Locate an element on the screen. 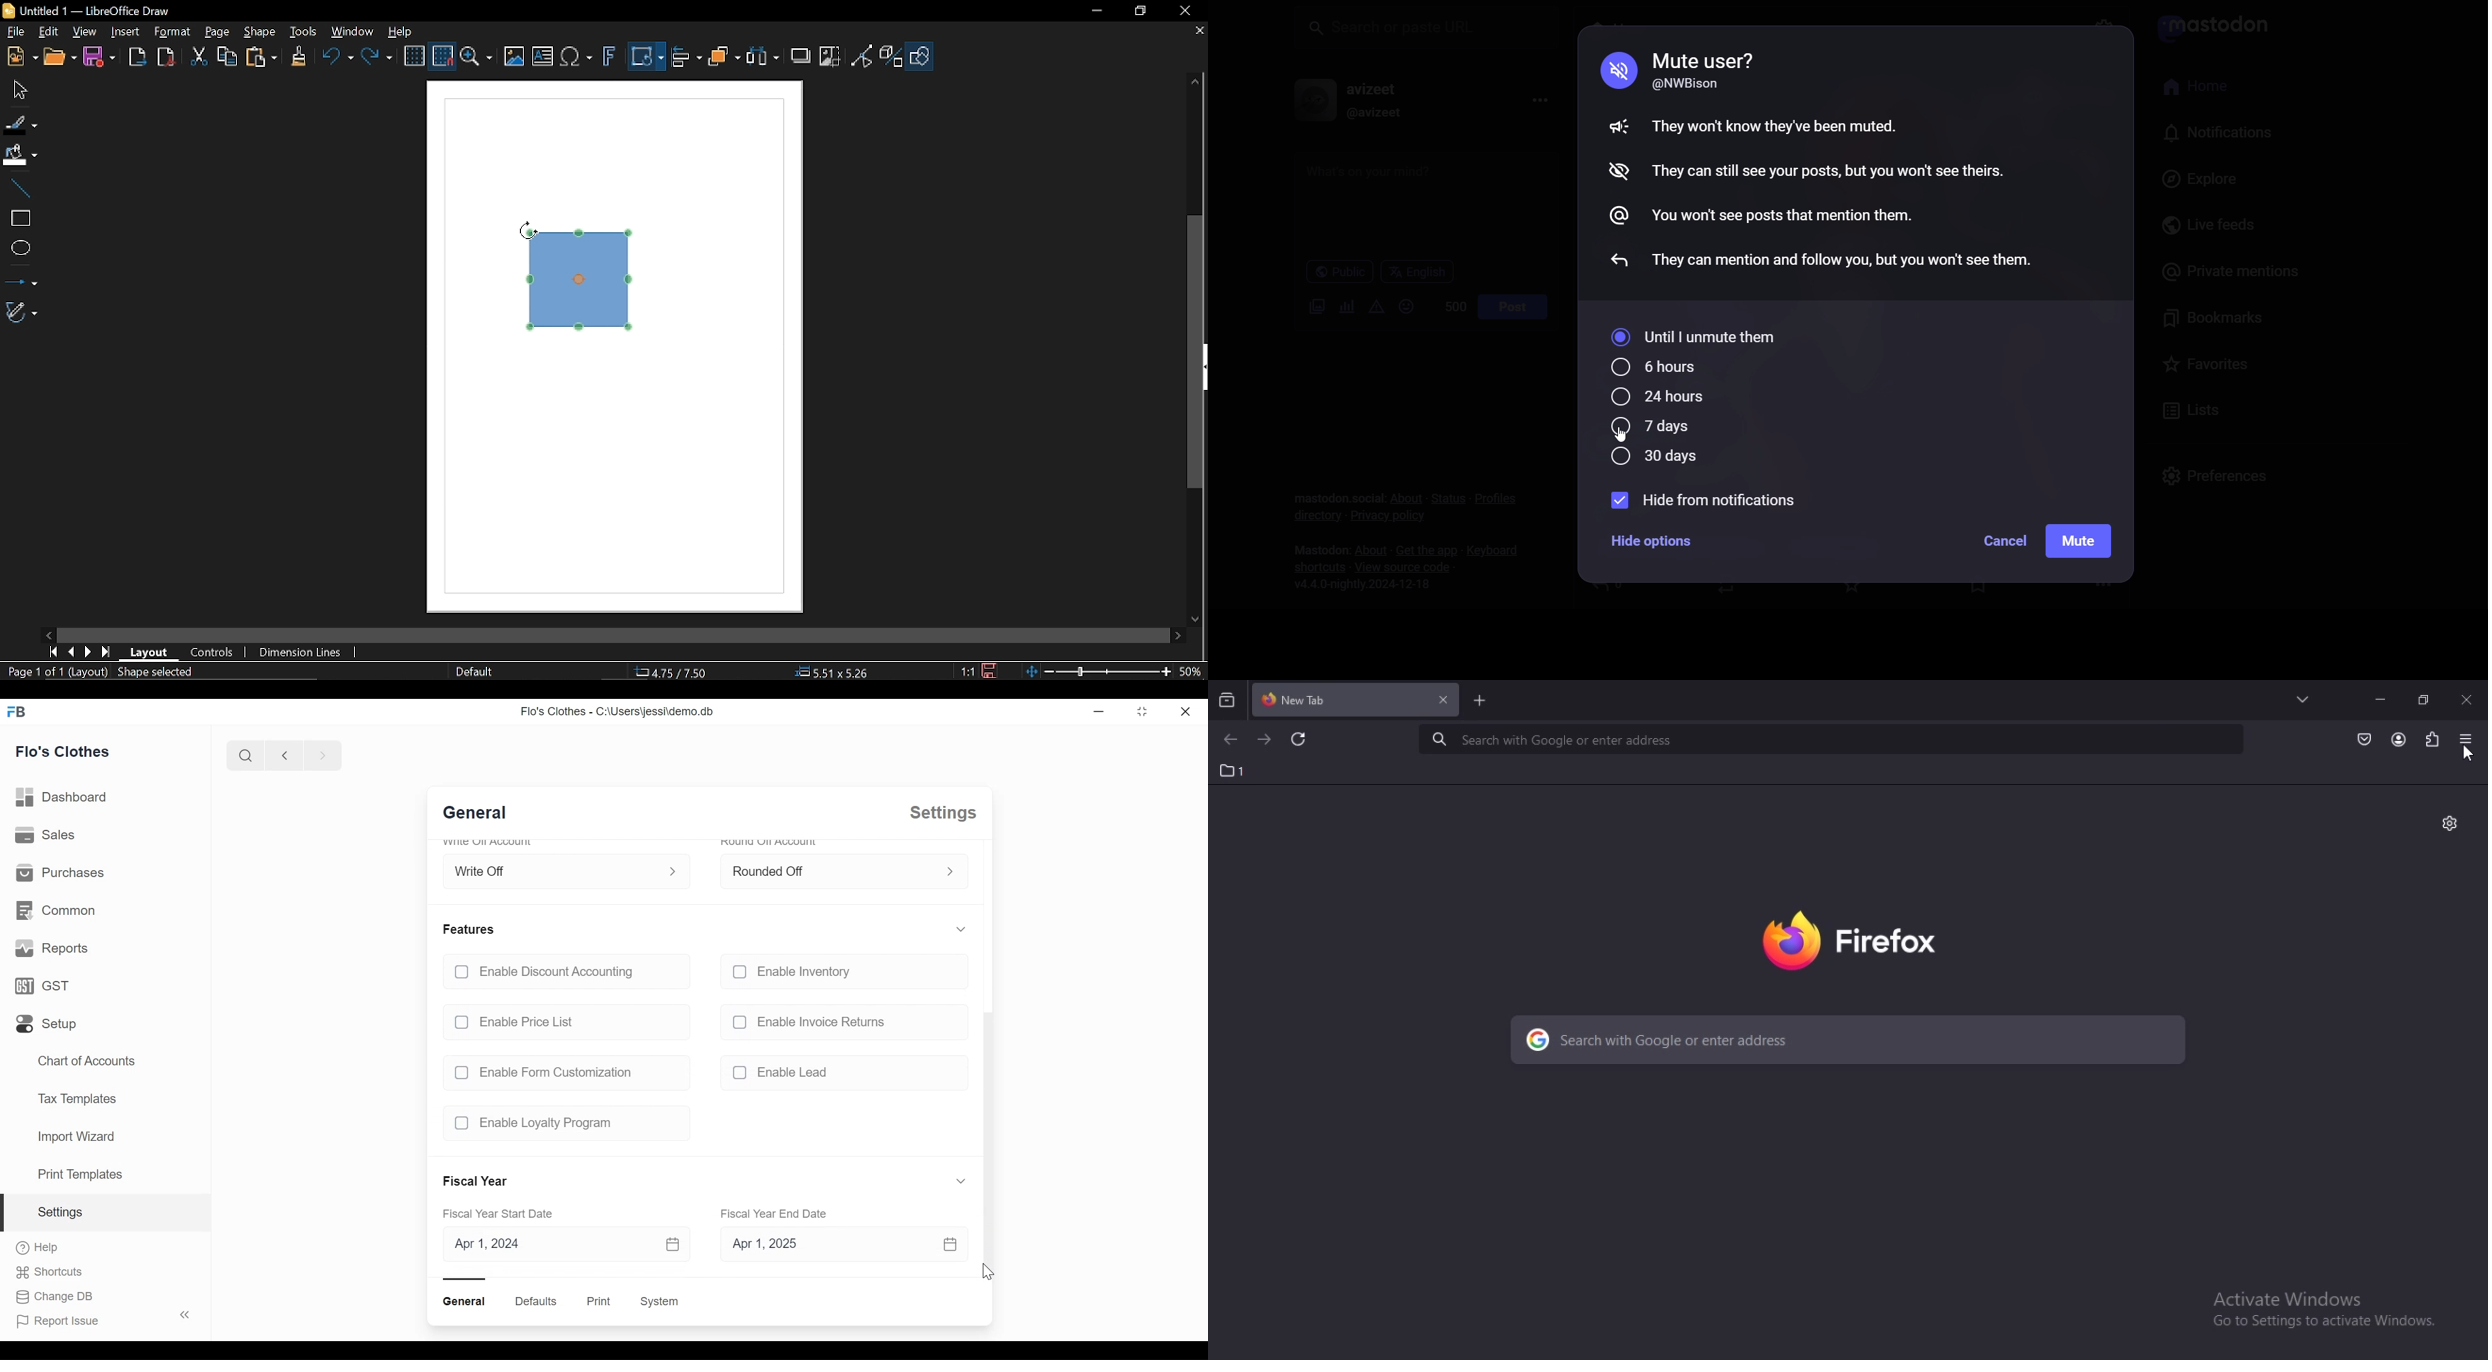 This screenshot has width=2492, height=1372. Expand is located at coordinates (951, 872).